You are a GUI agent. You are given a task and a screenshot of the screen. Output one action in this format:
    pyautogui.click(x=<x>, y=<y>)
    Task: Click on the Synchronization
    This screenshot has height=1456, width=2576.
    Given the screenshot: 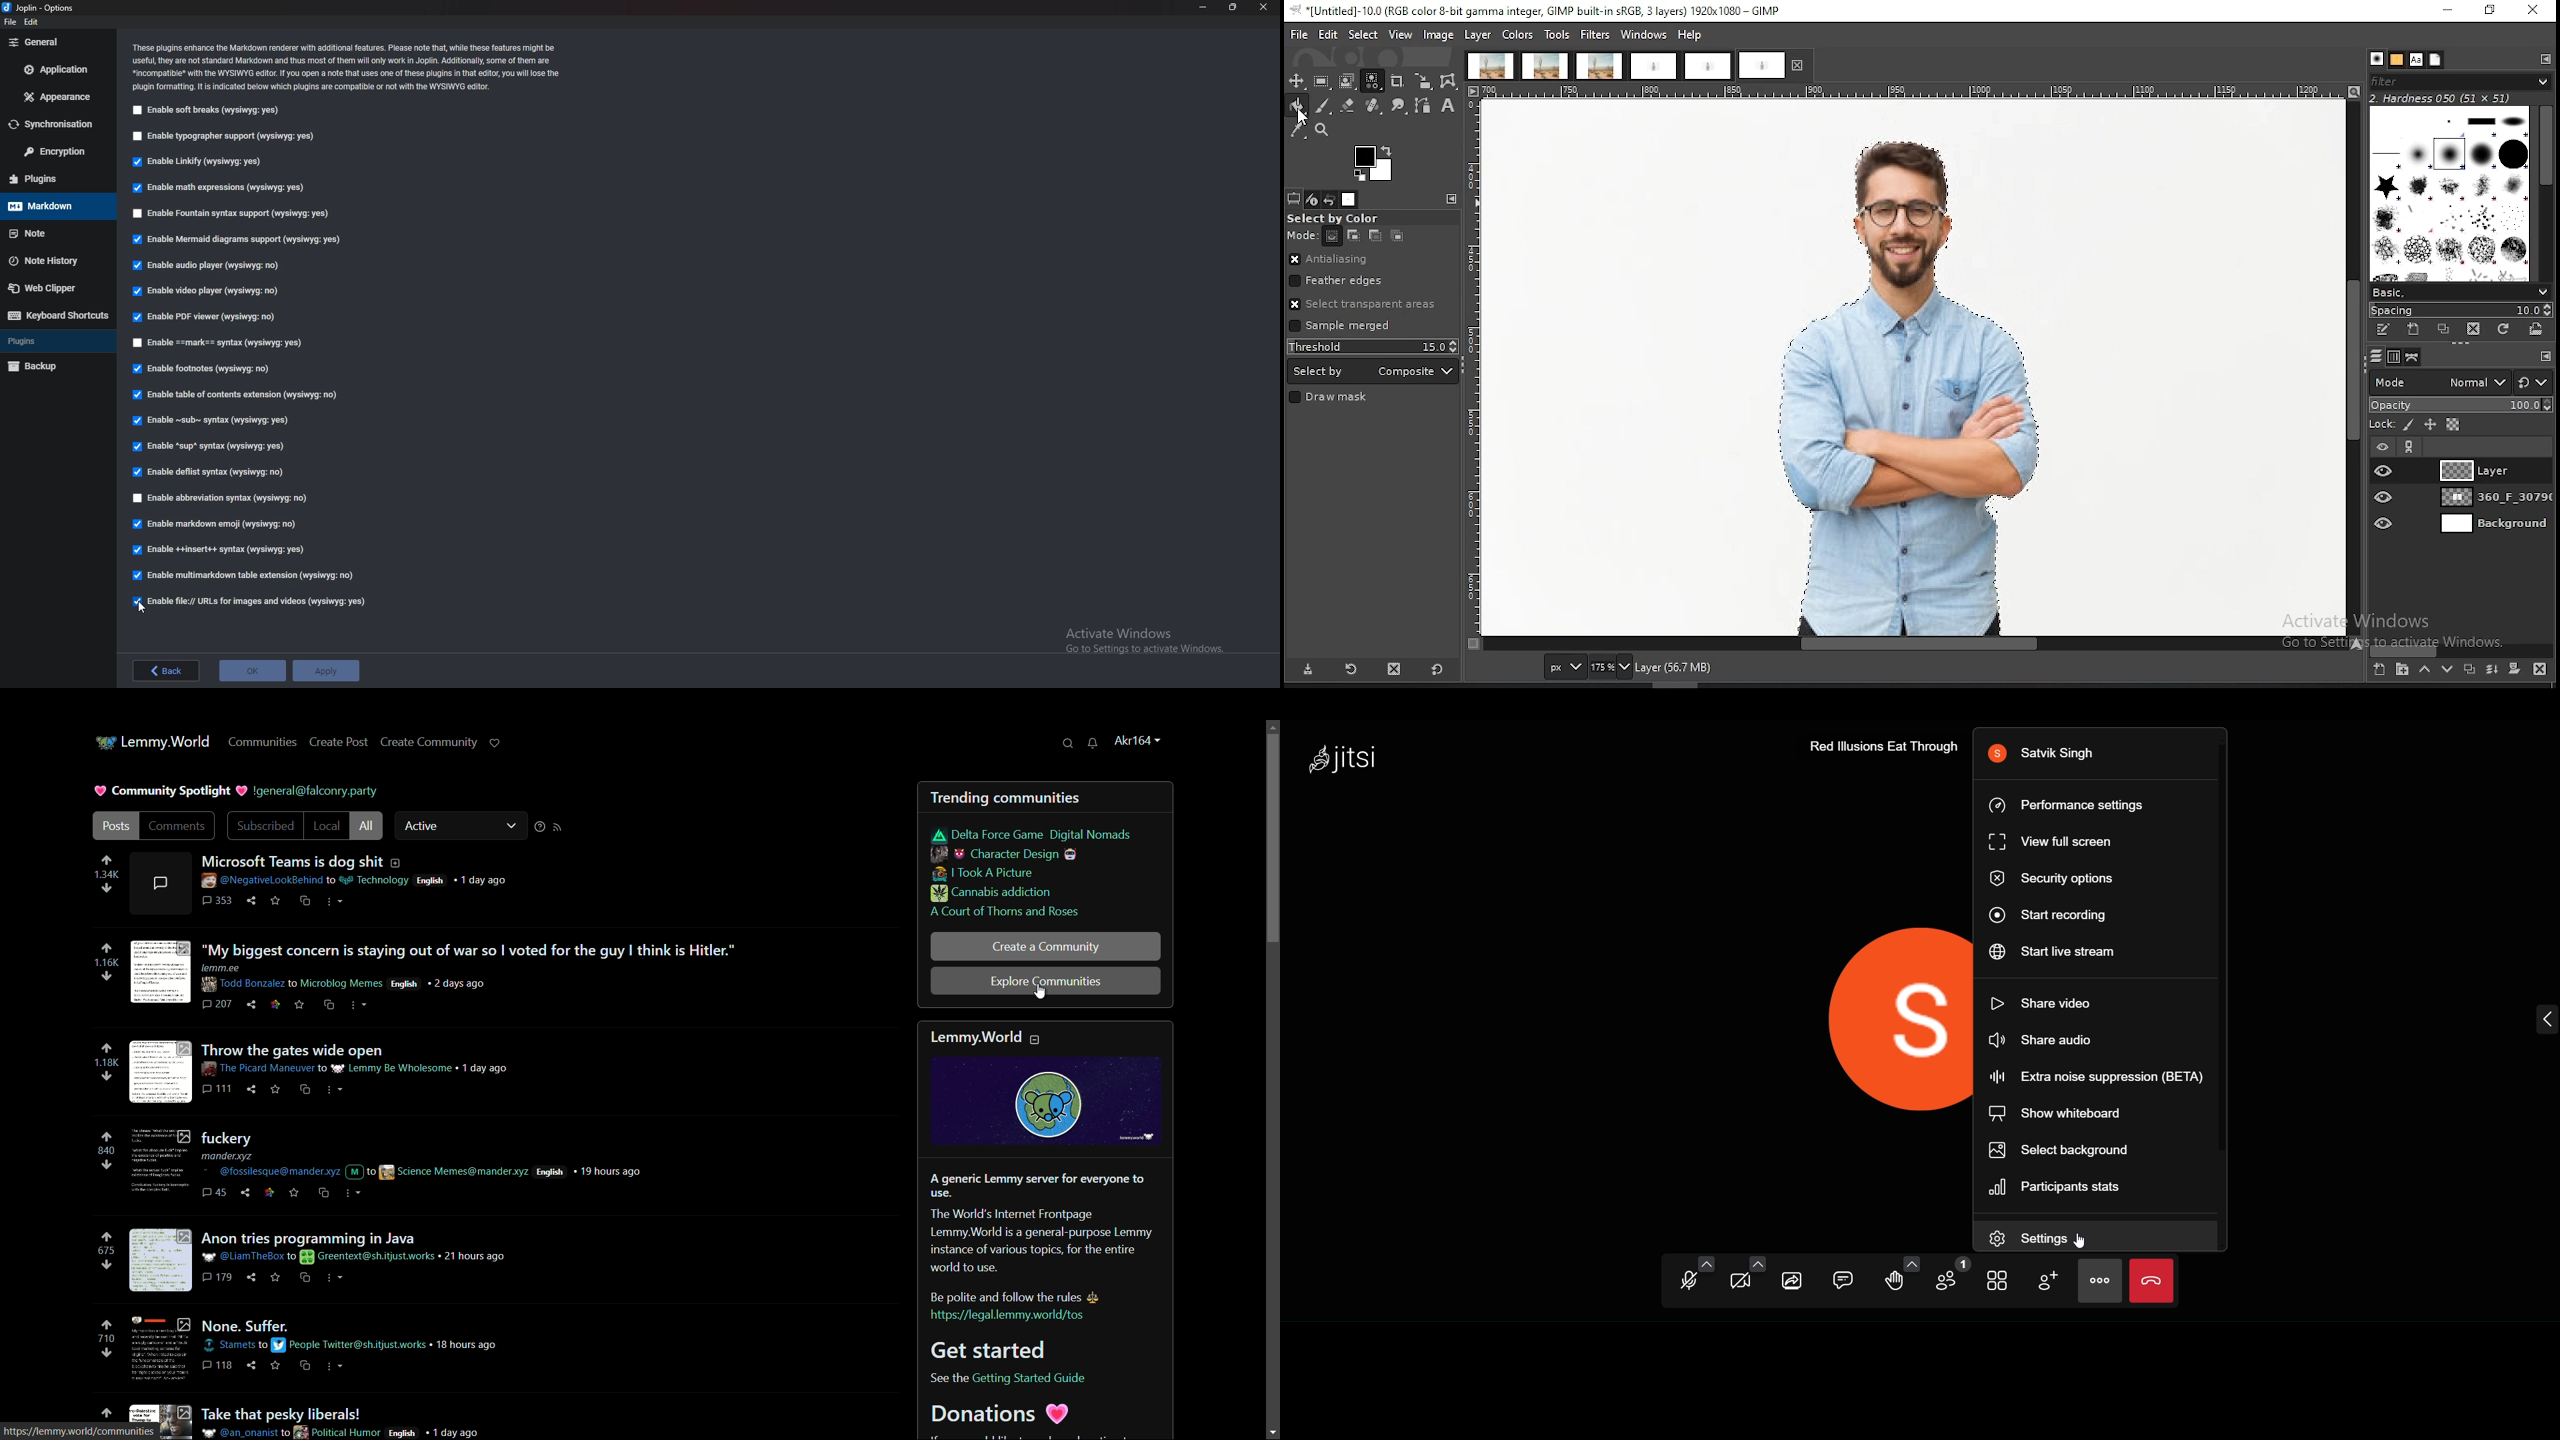 What is the action you would take?
    pyautogui.click(x=58, y=124)
    